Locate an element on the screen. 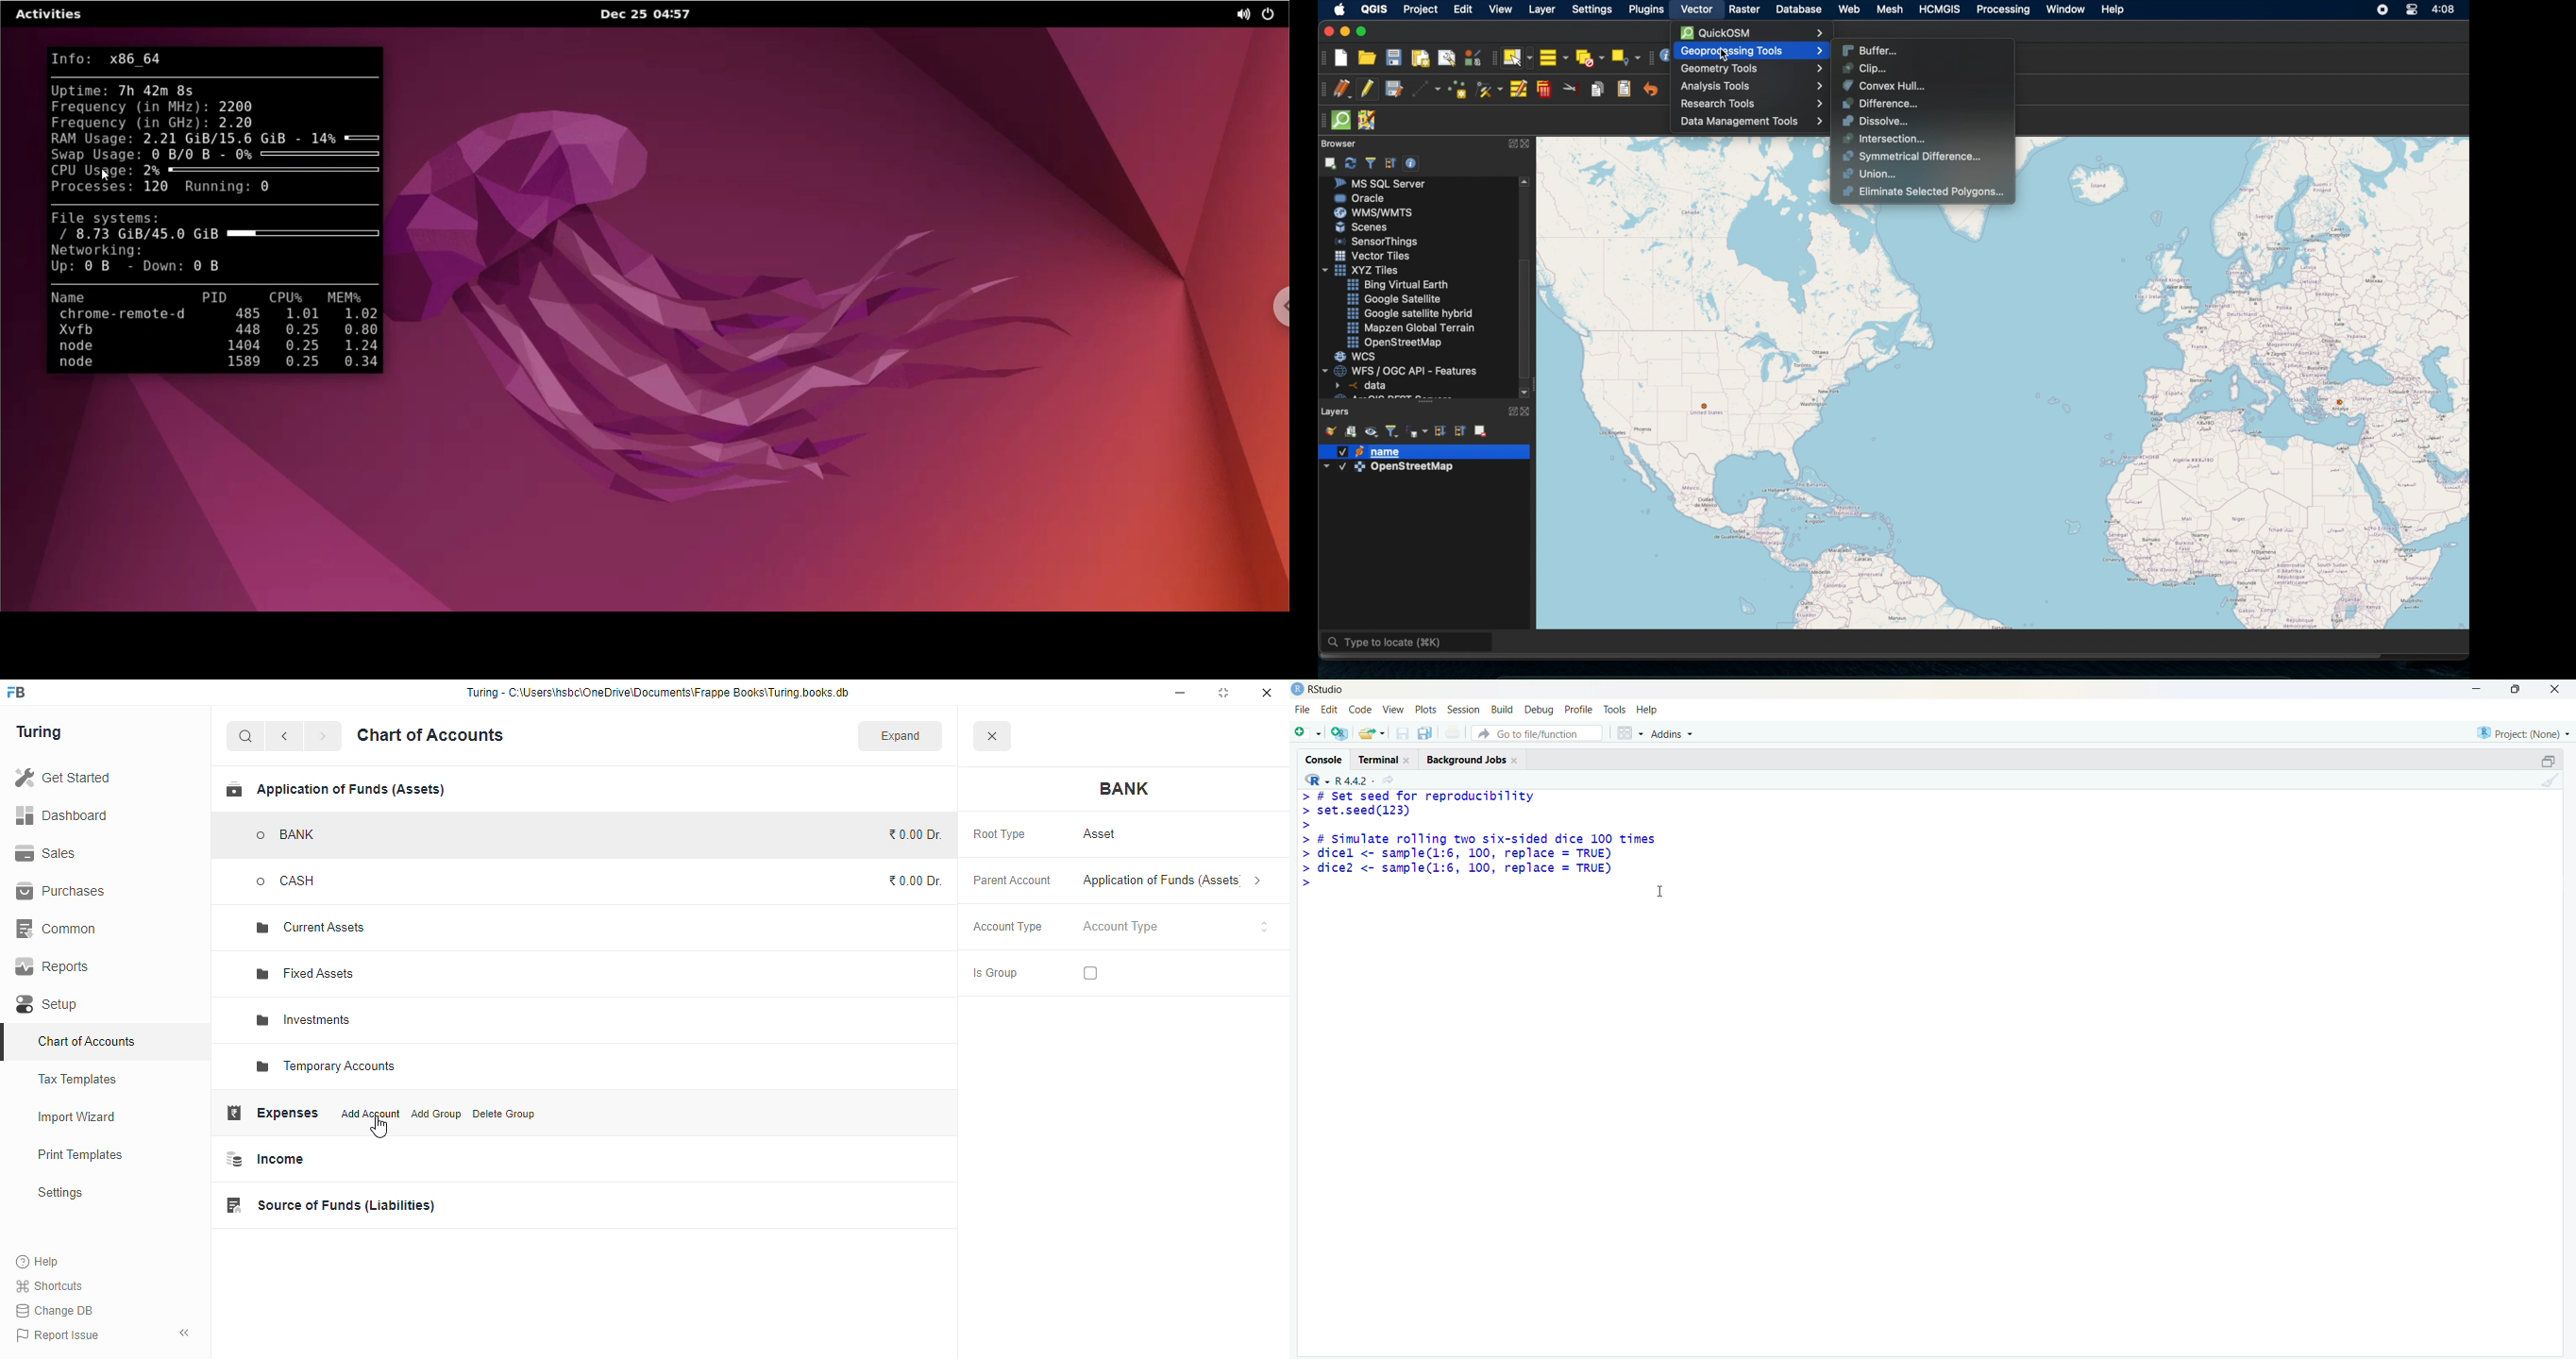 This screenshot has width=2576, height=1372. plots is located at coordinates (1426, 708).